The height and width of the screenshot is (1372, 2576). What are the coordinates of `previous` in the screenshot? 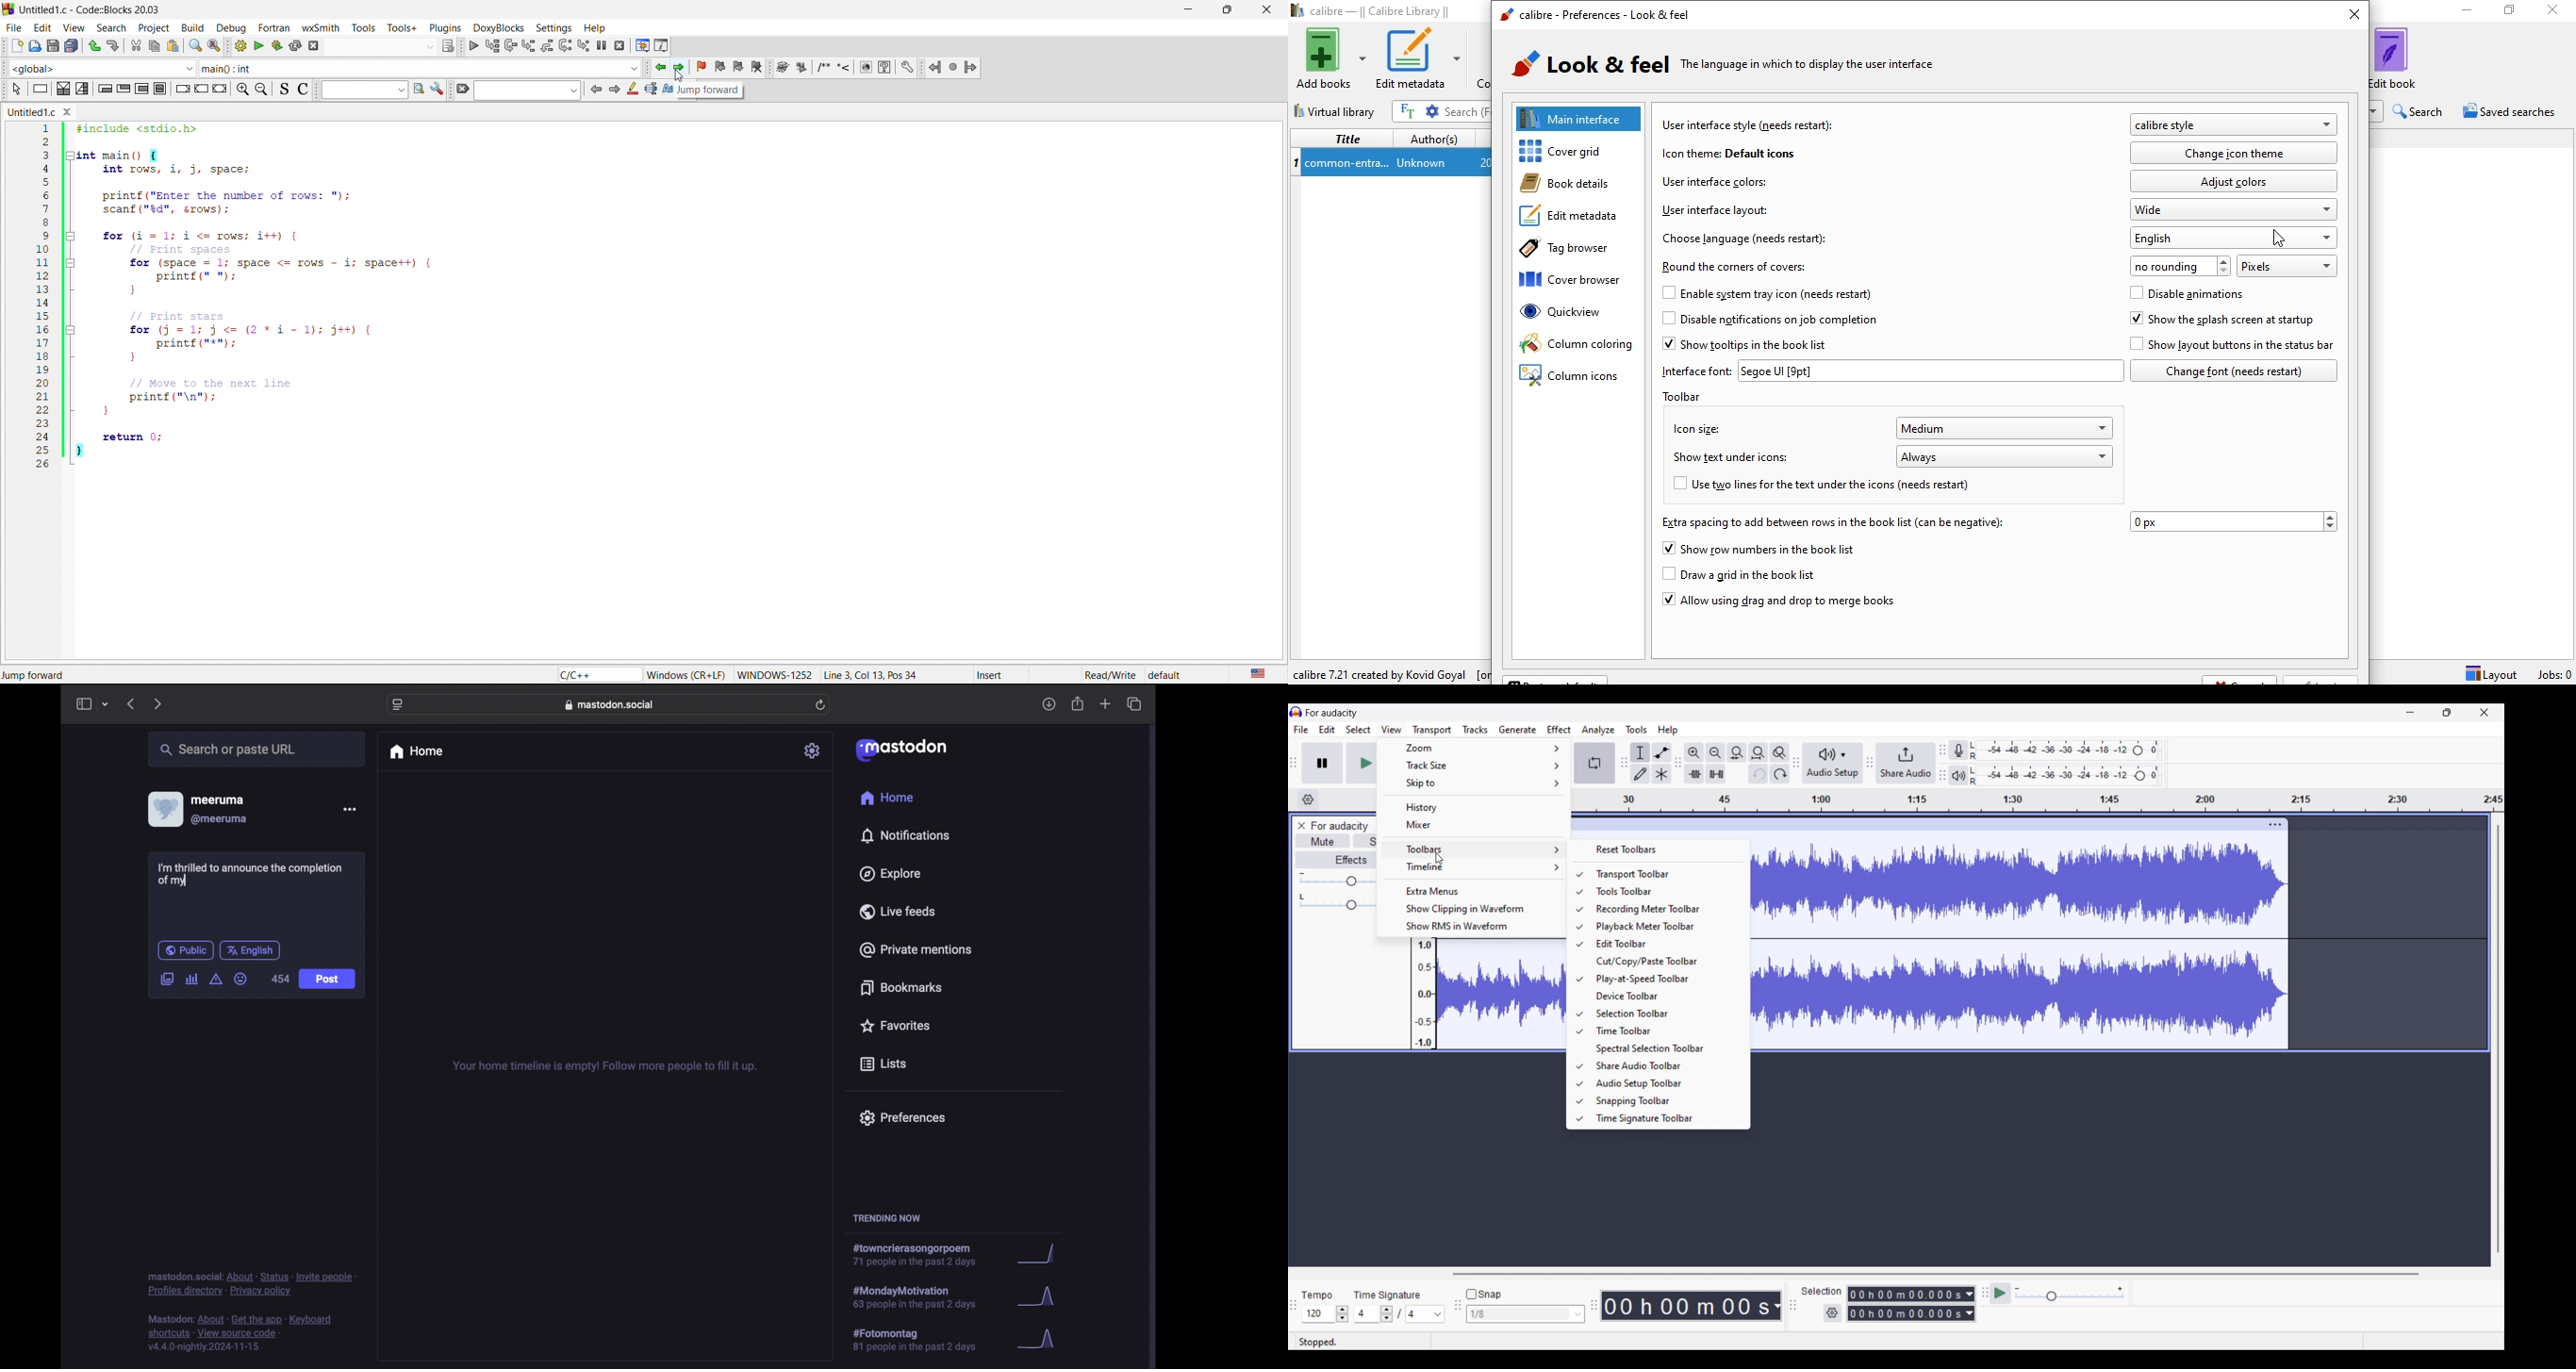 It's located at (131, 704).